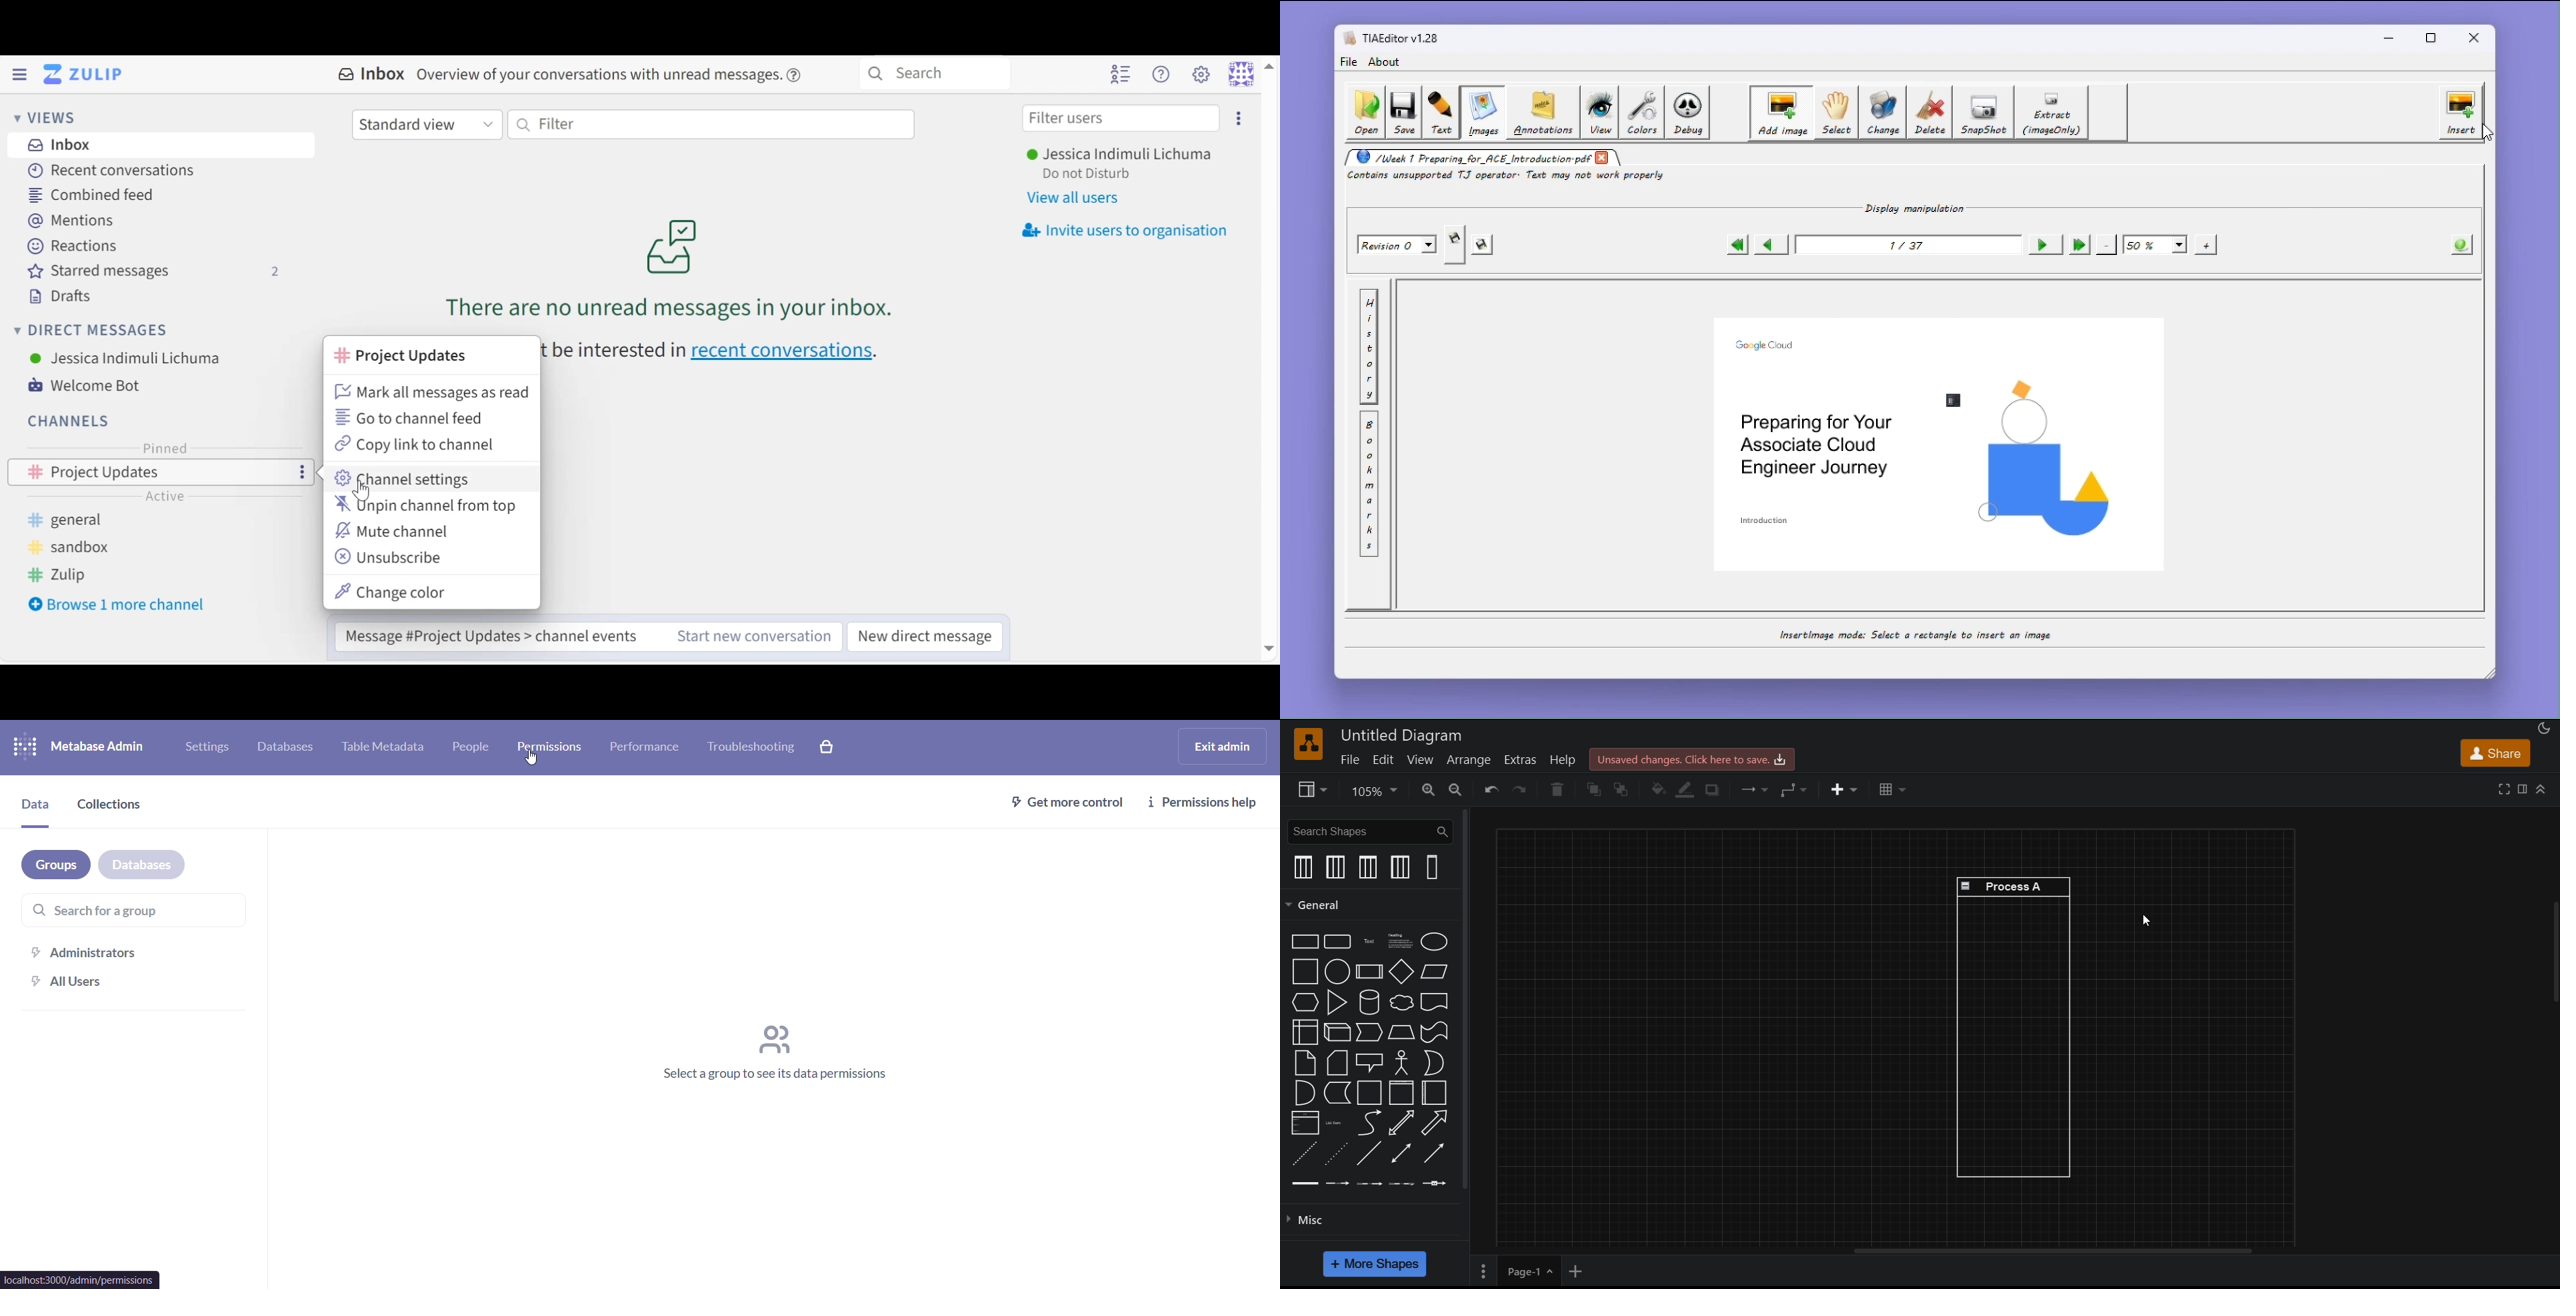 Image resolution: width=2576 pixels, height=1316 pixels. I want to click on edit, so click(1387, 760).